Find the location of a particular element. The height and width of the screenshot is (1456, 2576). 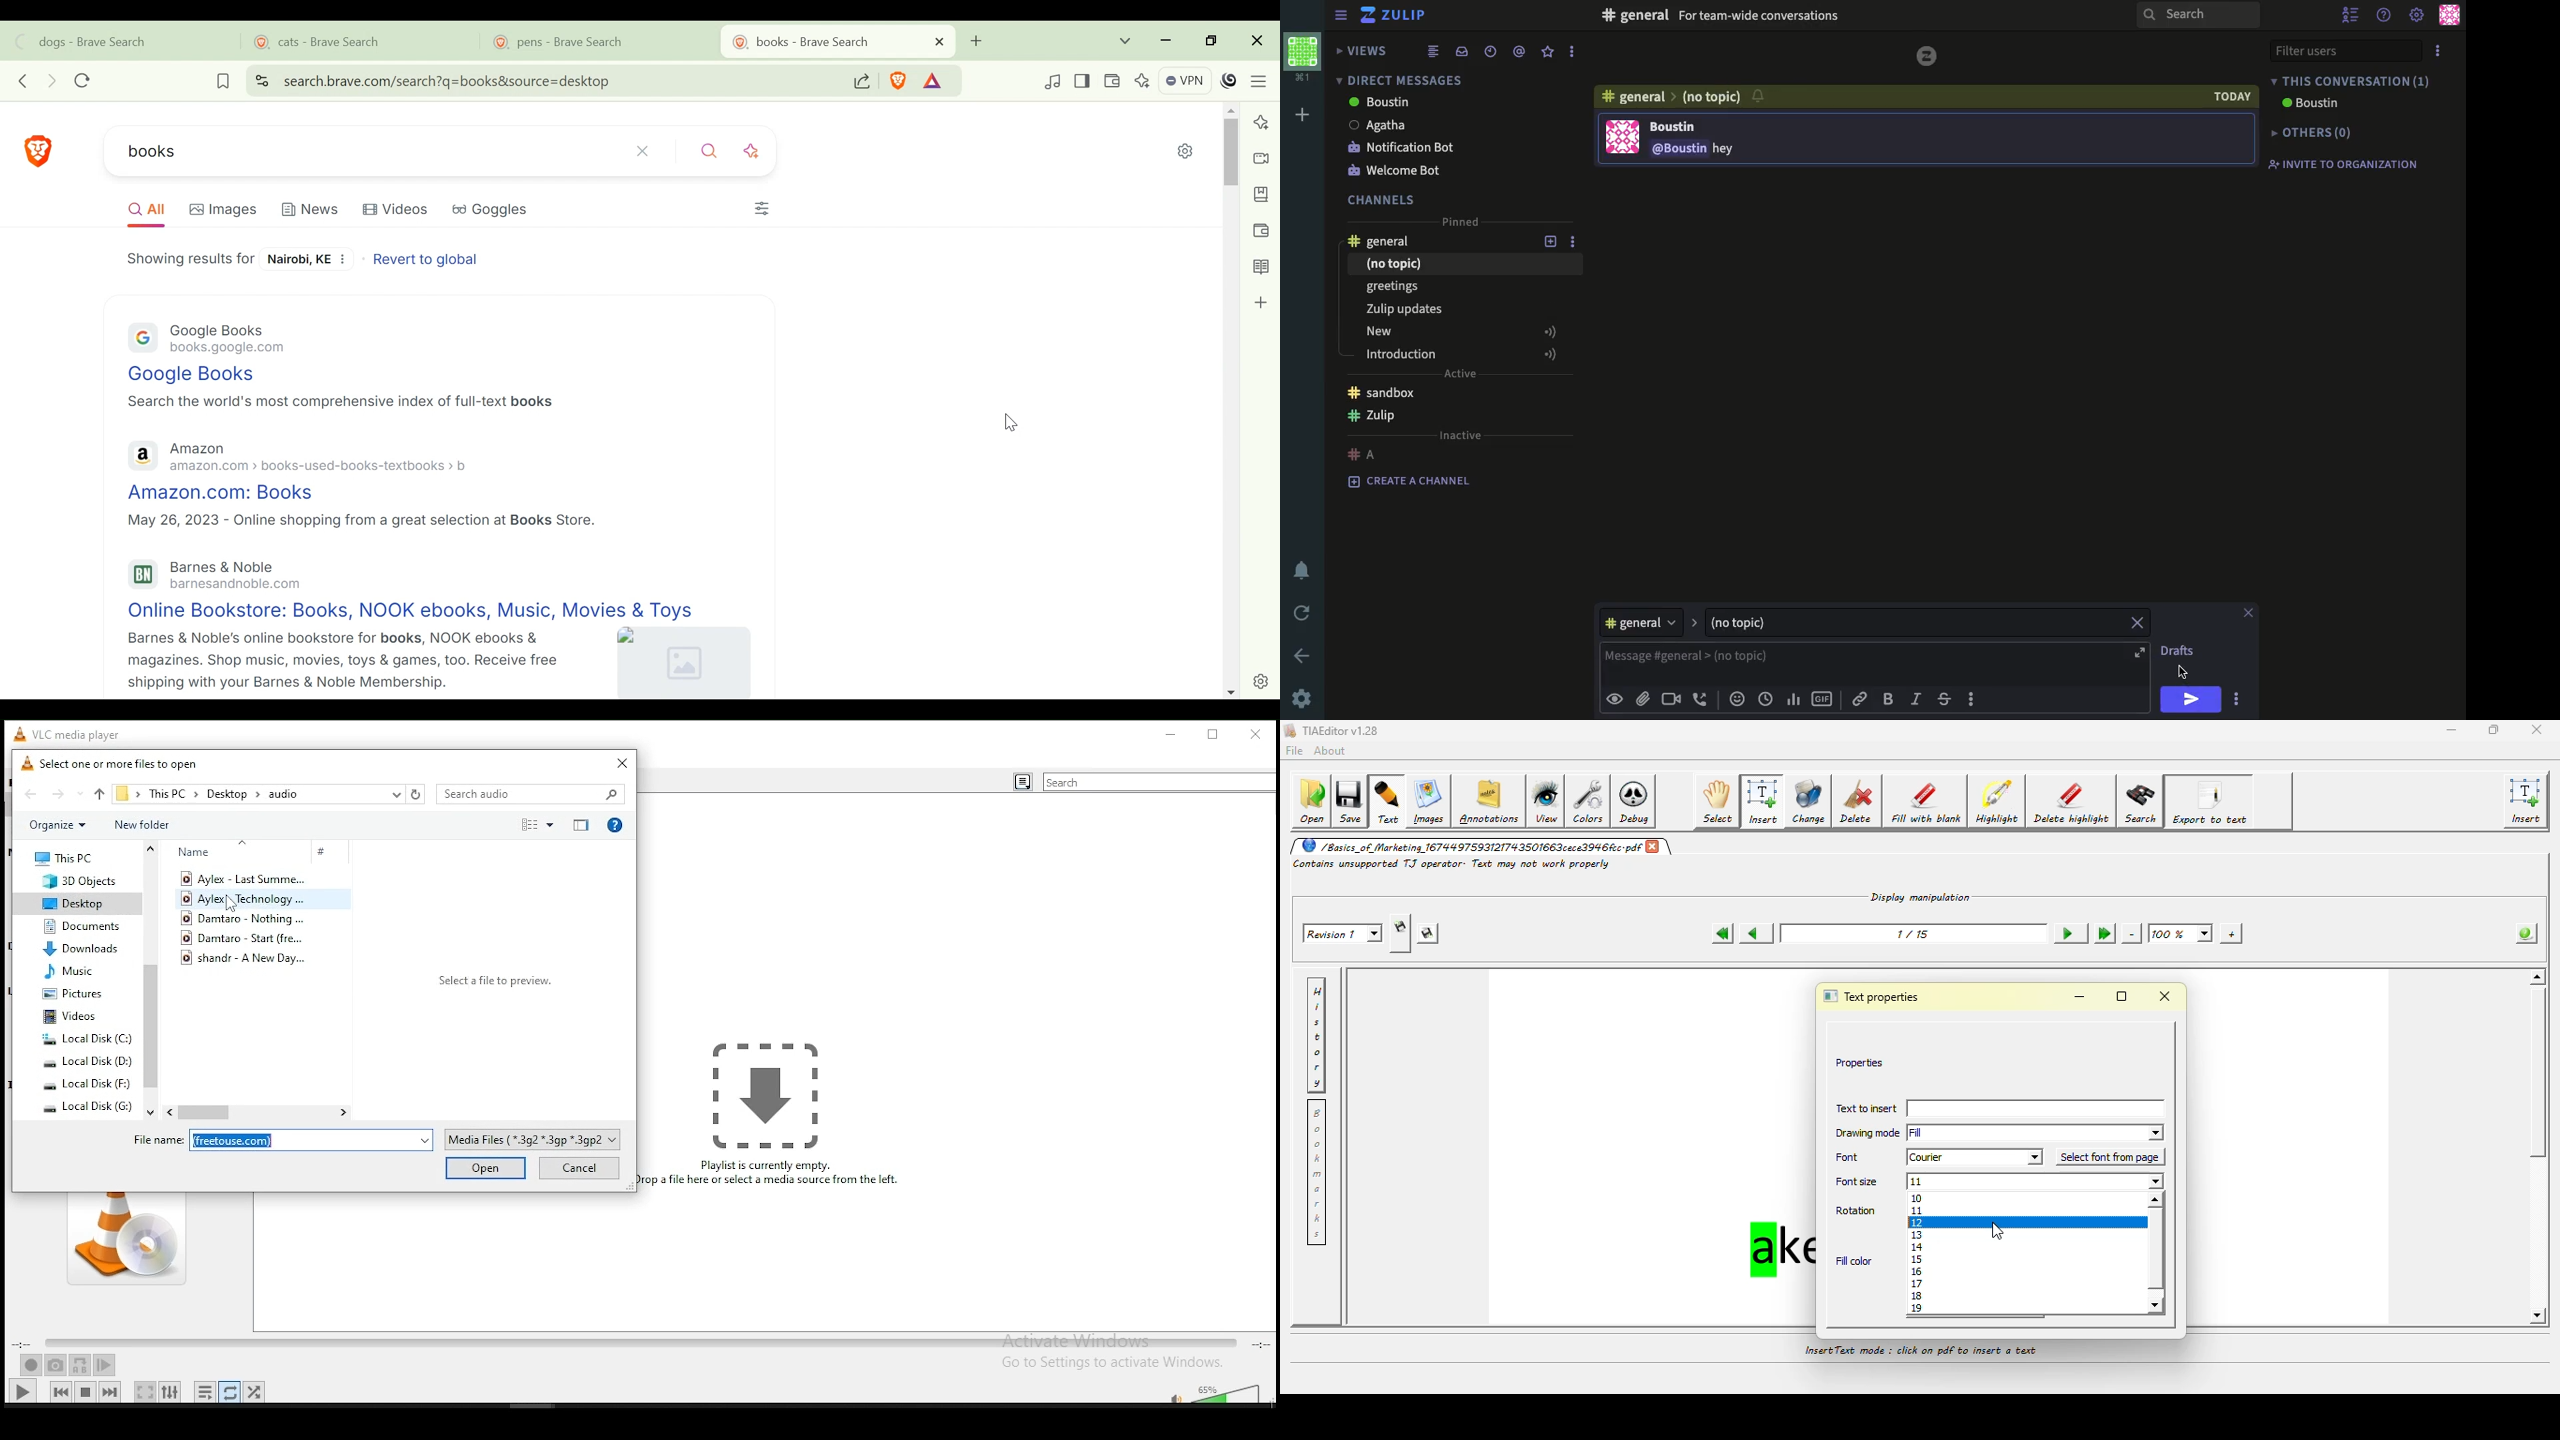

Amazon logo is located at coordinates (141, 457).